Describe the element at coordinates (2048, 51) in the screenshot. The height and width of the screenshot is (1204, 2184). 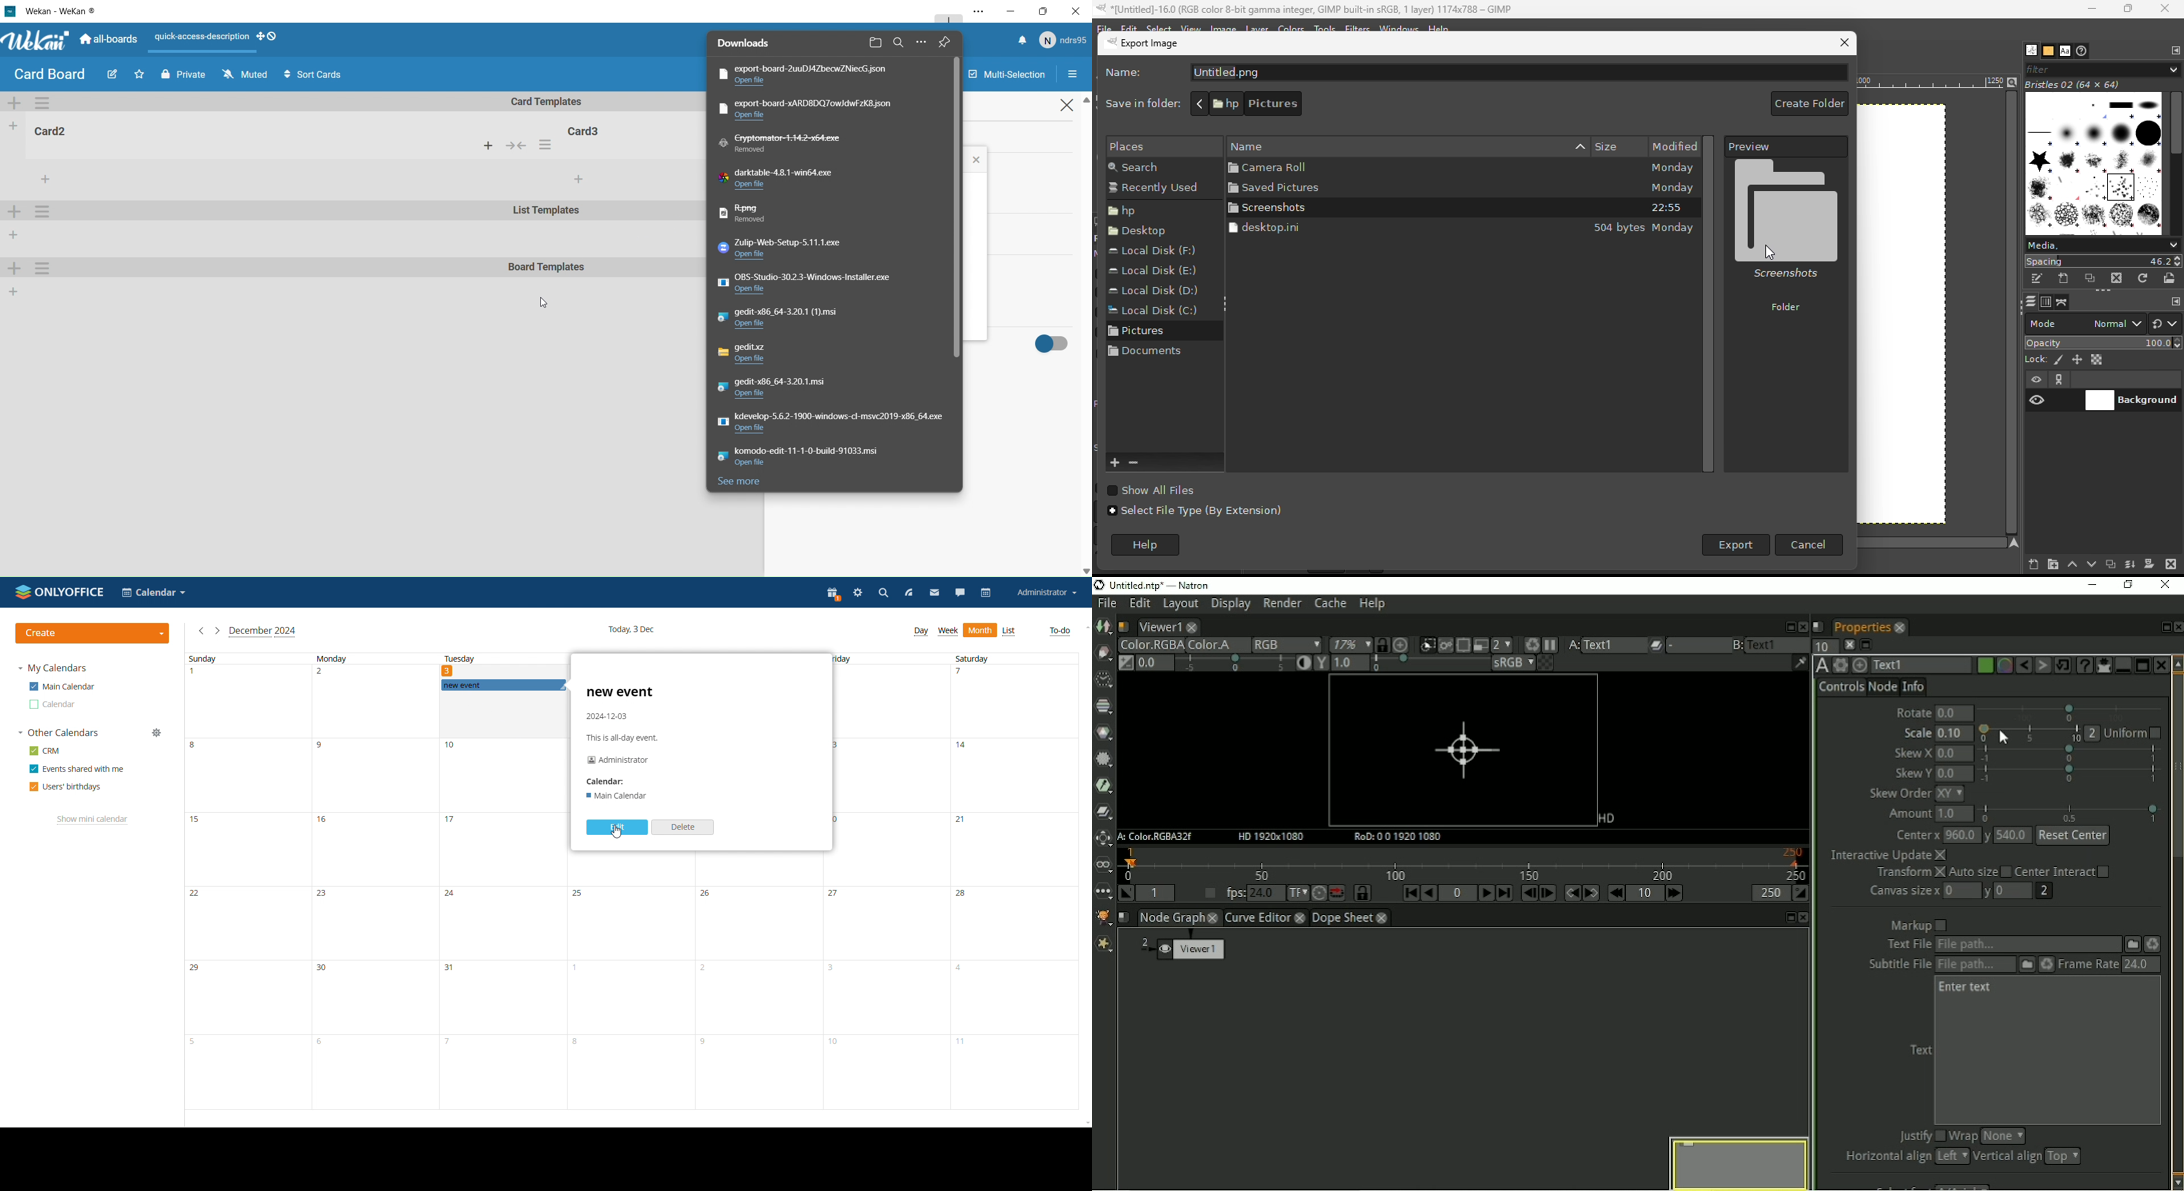
I see `Patterns` at that location.